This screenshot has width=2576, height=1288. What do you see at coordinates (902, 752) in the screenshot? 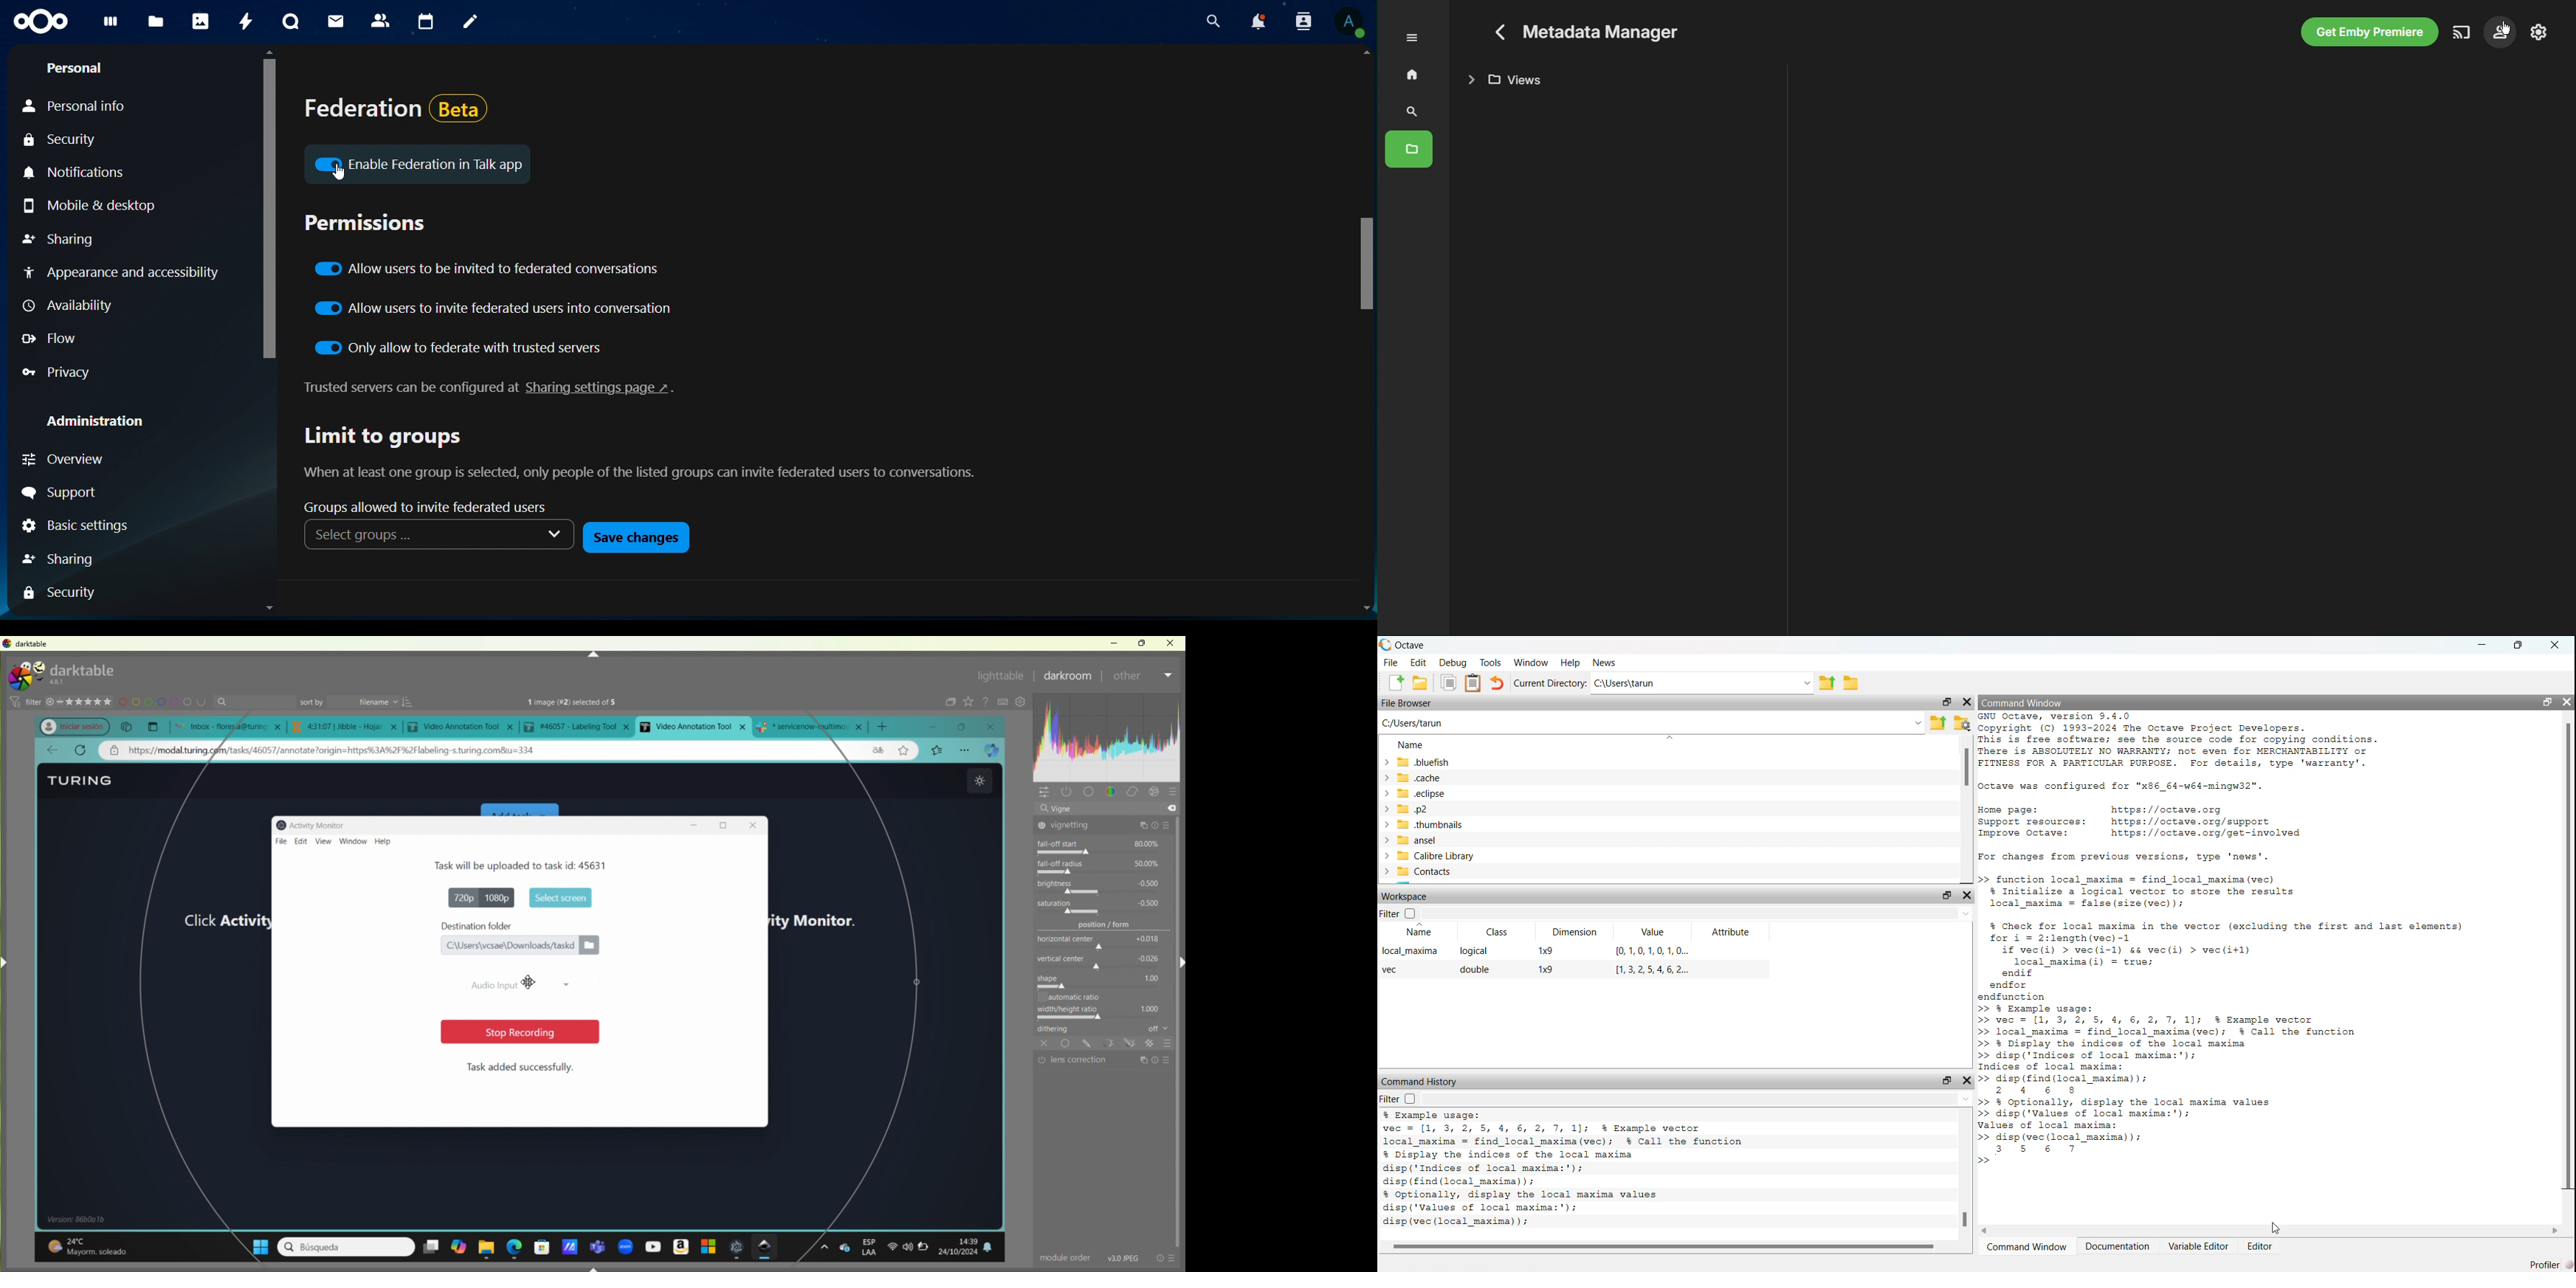
I see `star page` at bounding box center [902, 752].